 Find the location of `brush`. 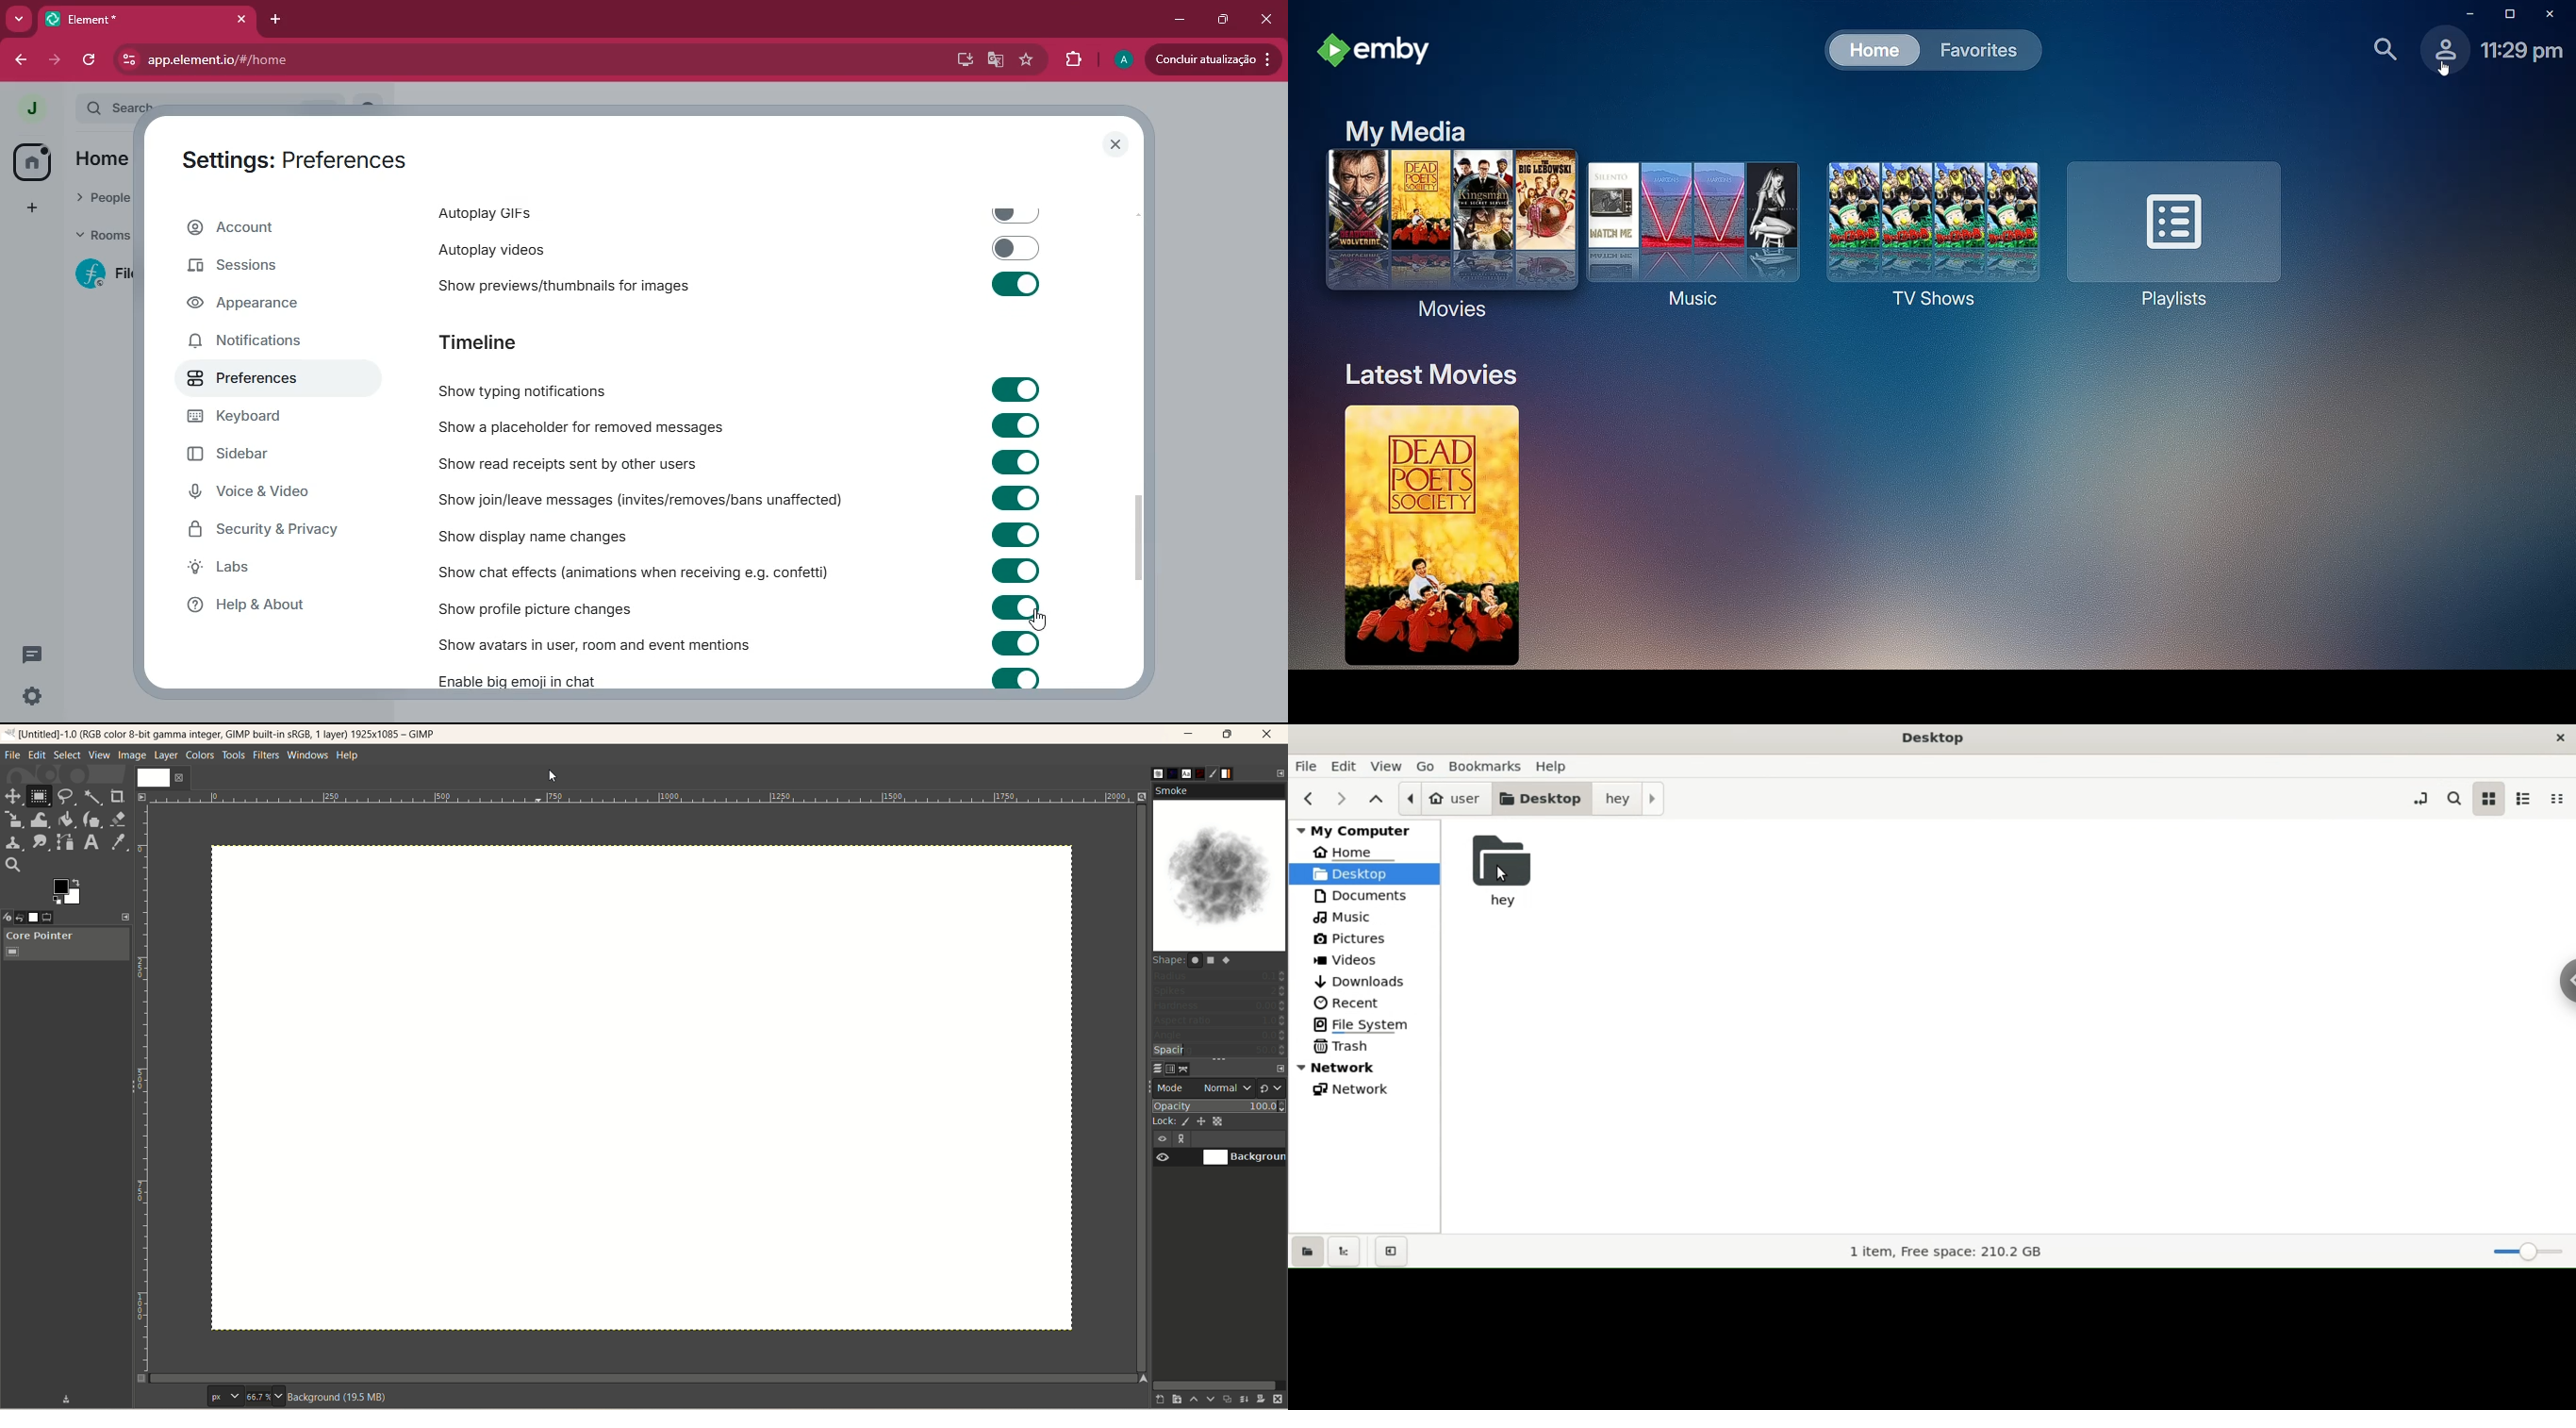

brush is located at coordinates (1148, 771).